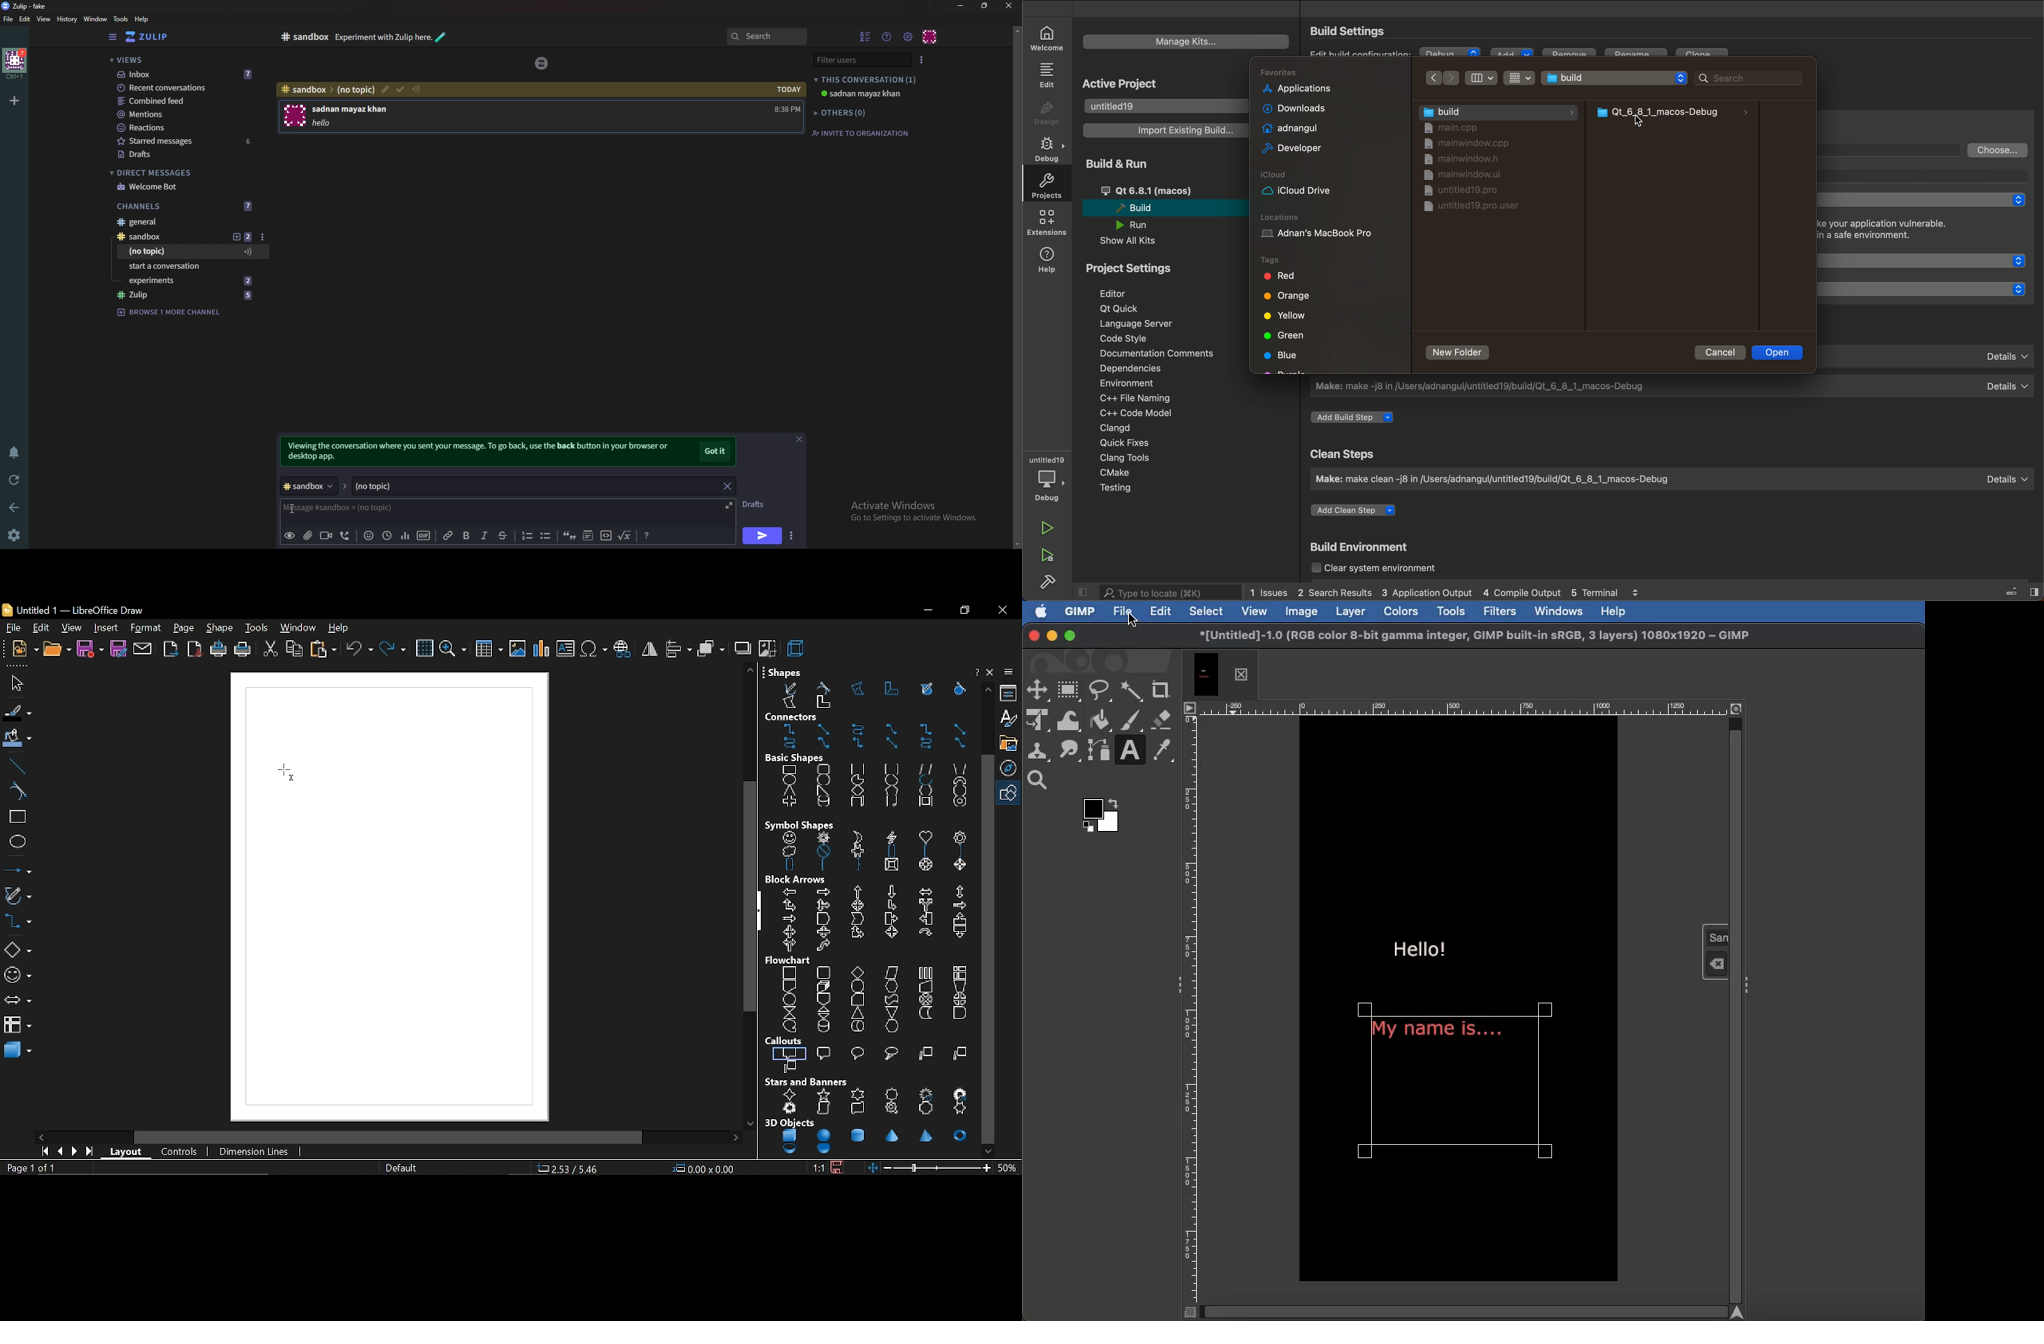 This screenshot has width=2044, height=1344. Describe the element at coordinates (857, 804) in the screenshot. I see `cuboid` at that location.